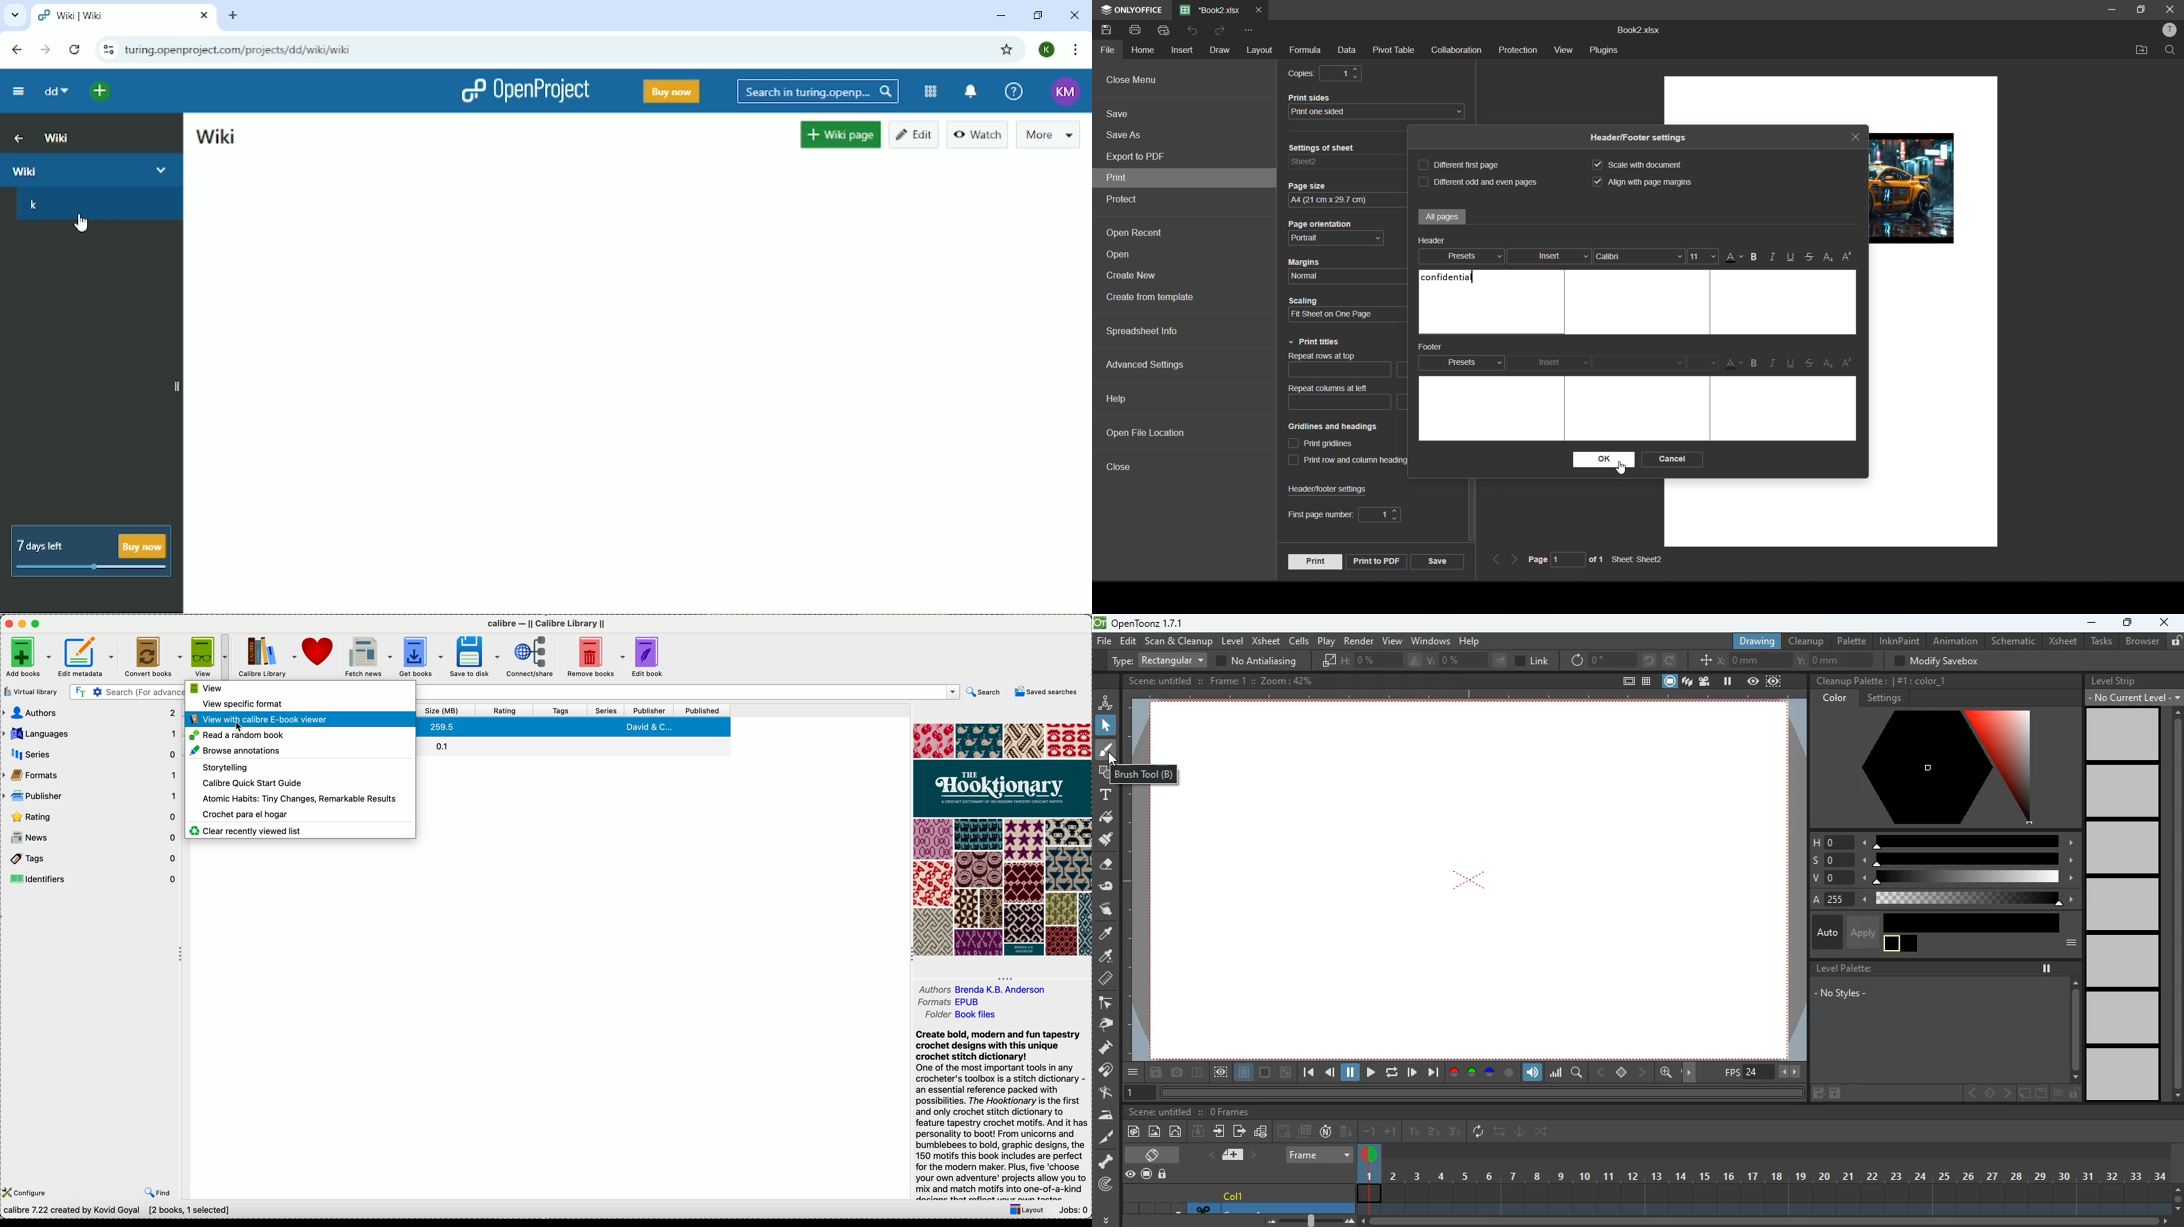  What do you see at coordinates (1972, 923) in the screenshot?
I see `color ` at bounding box center [1972, 923].